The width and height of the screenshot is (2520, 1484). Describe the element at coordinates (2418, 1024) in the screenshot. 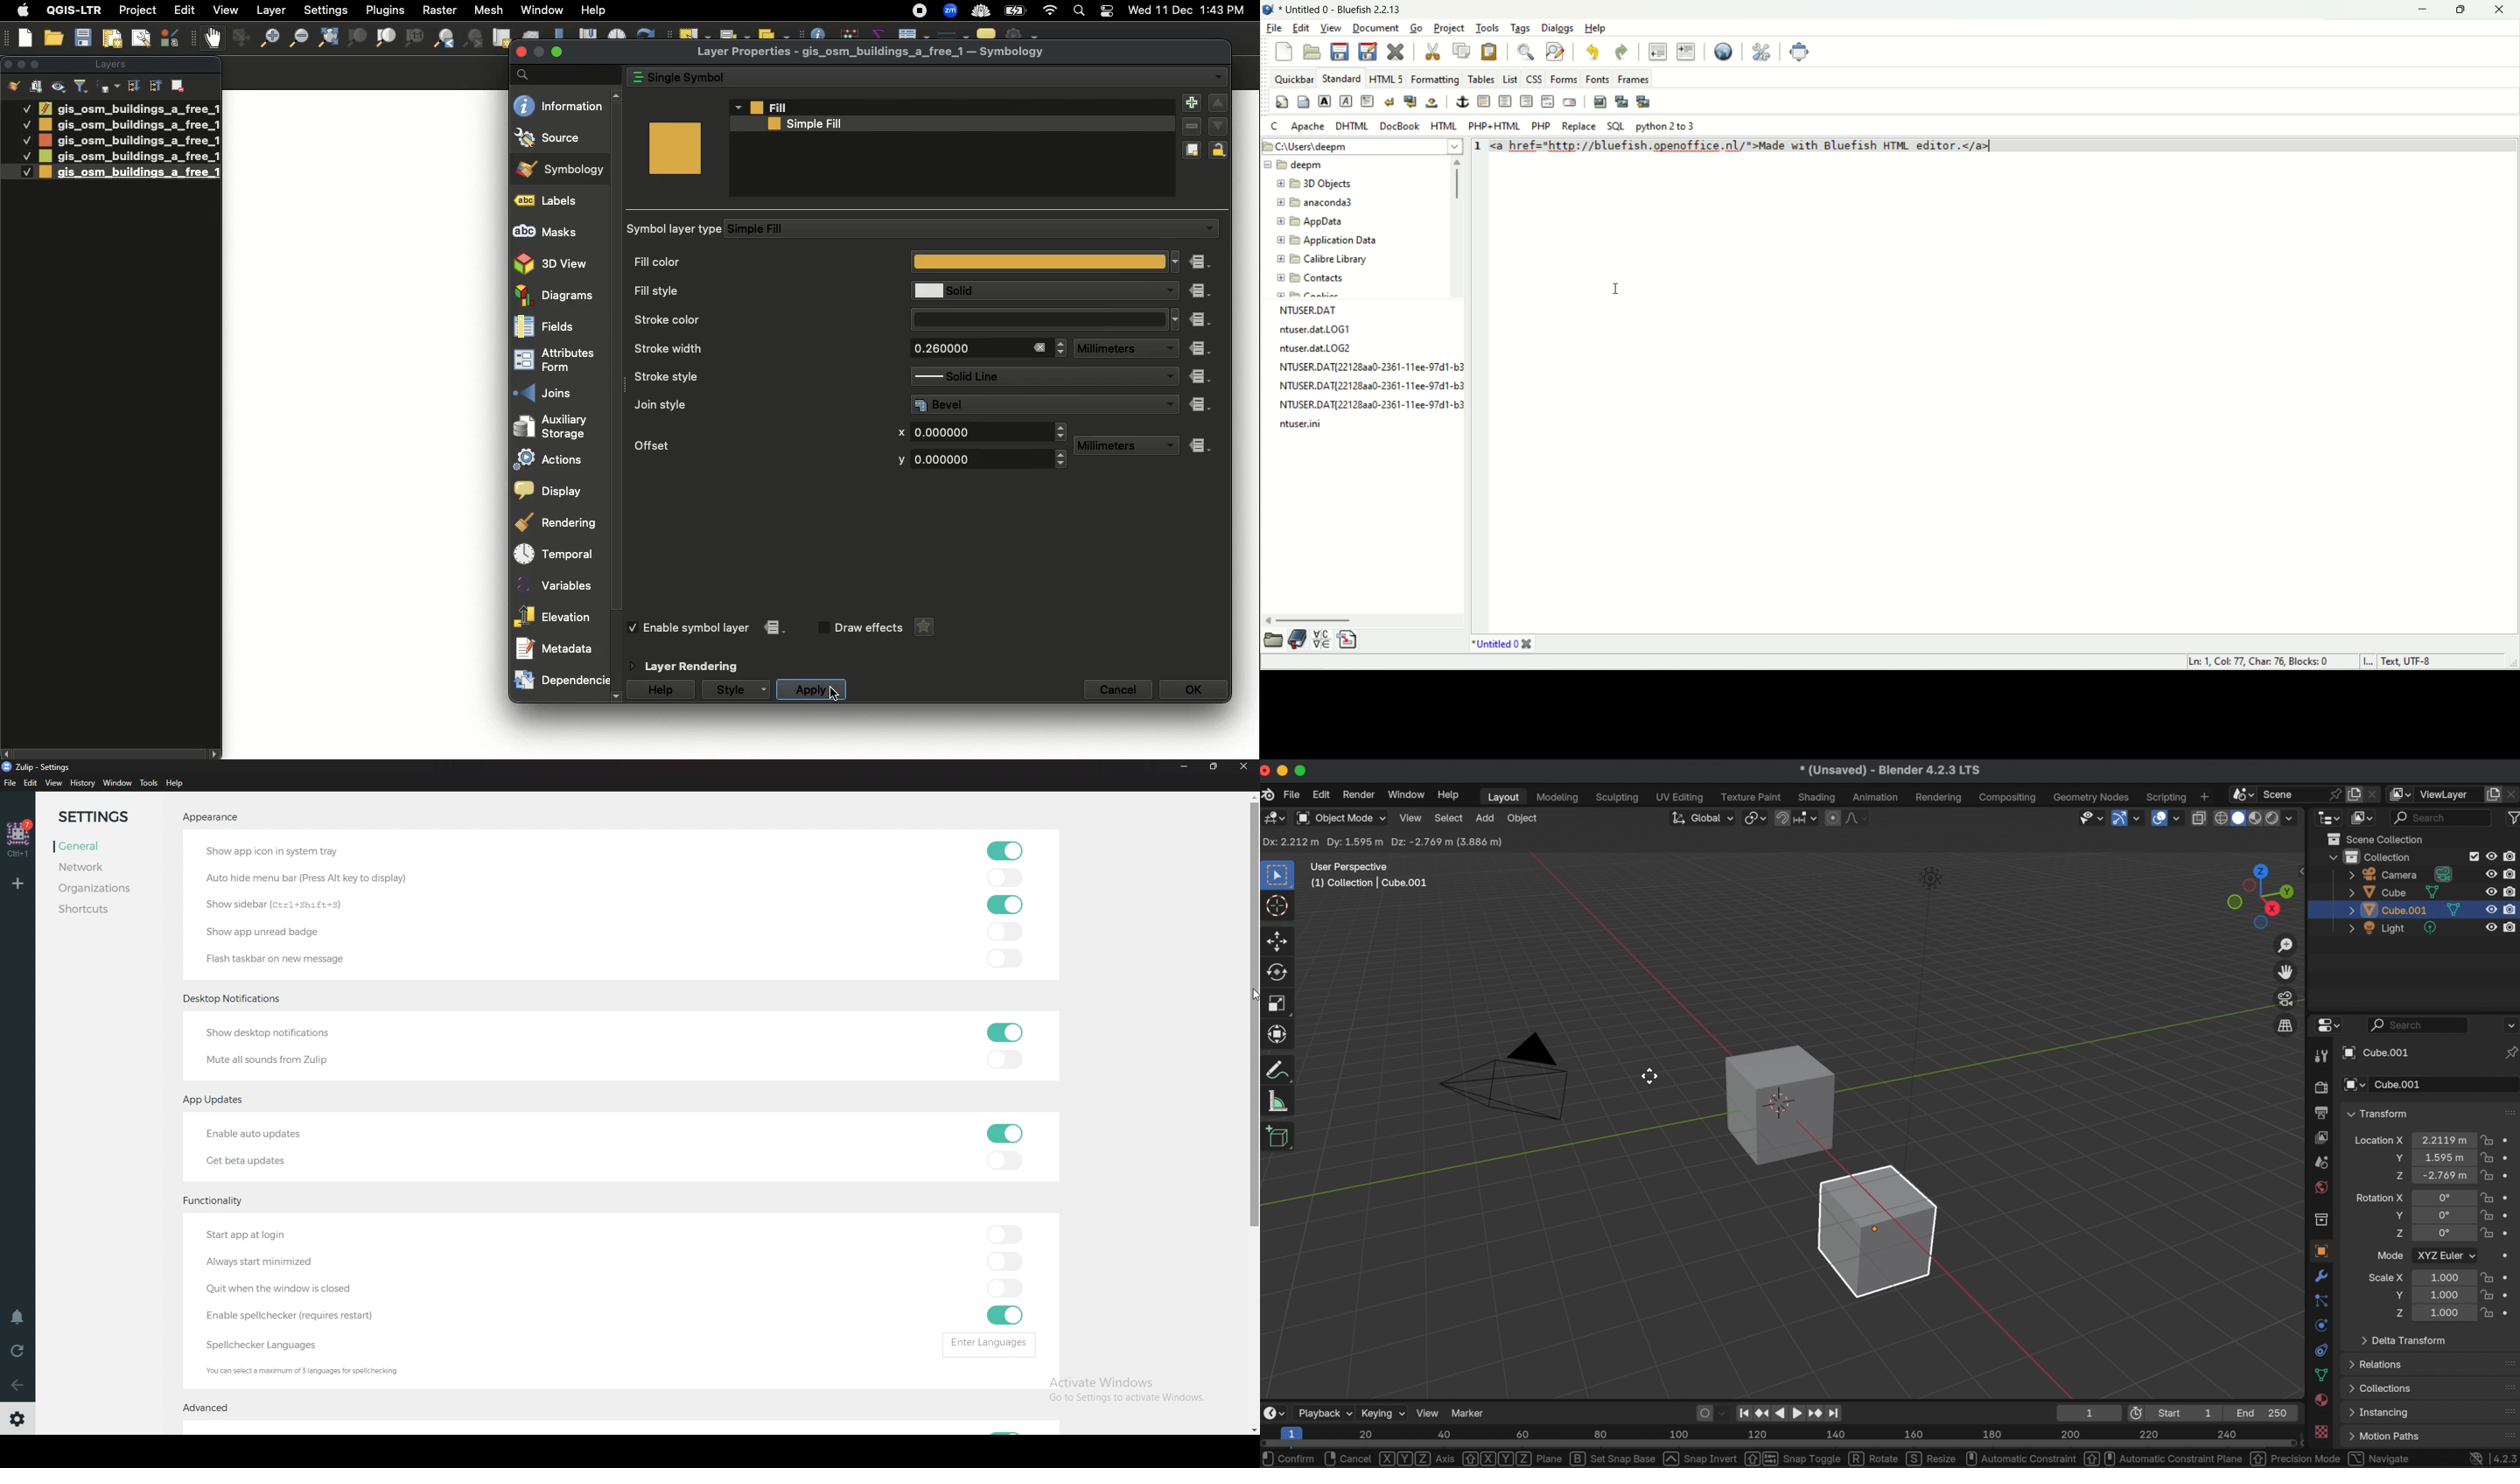

I see `search bar` at that location.